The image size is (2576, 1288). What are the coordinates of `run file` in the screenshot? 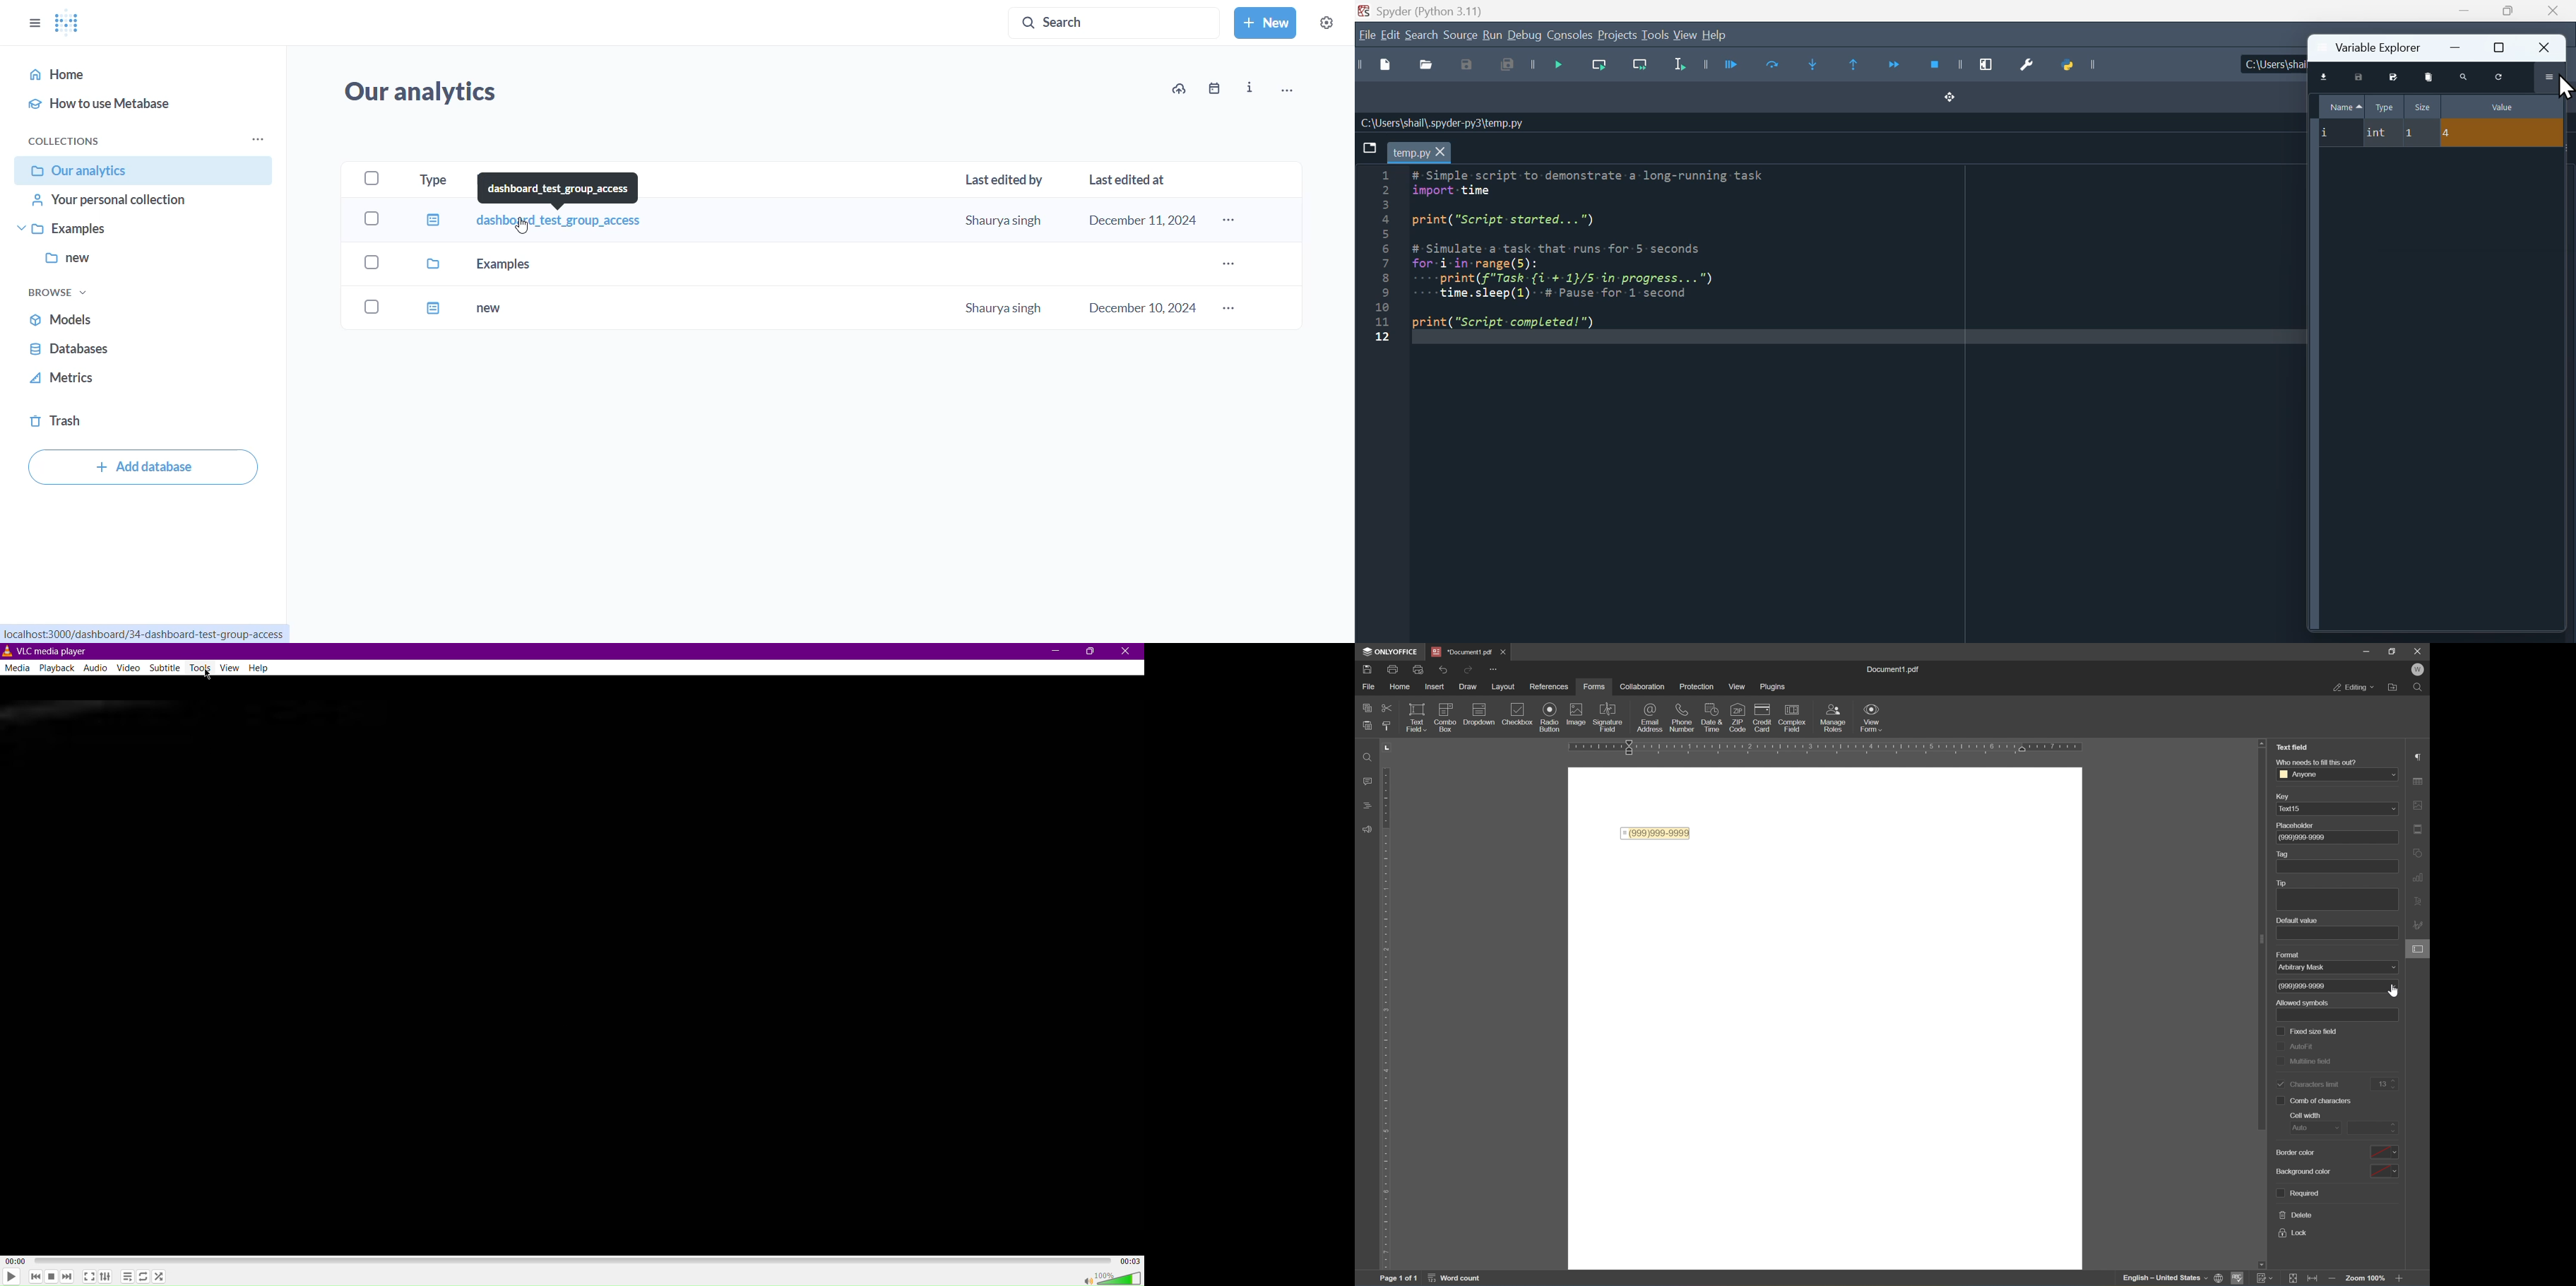 It's located at (1718, 64).